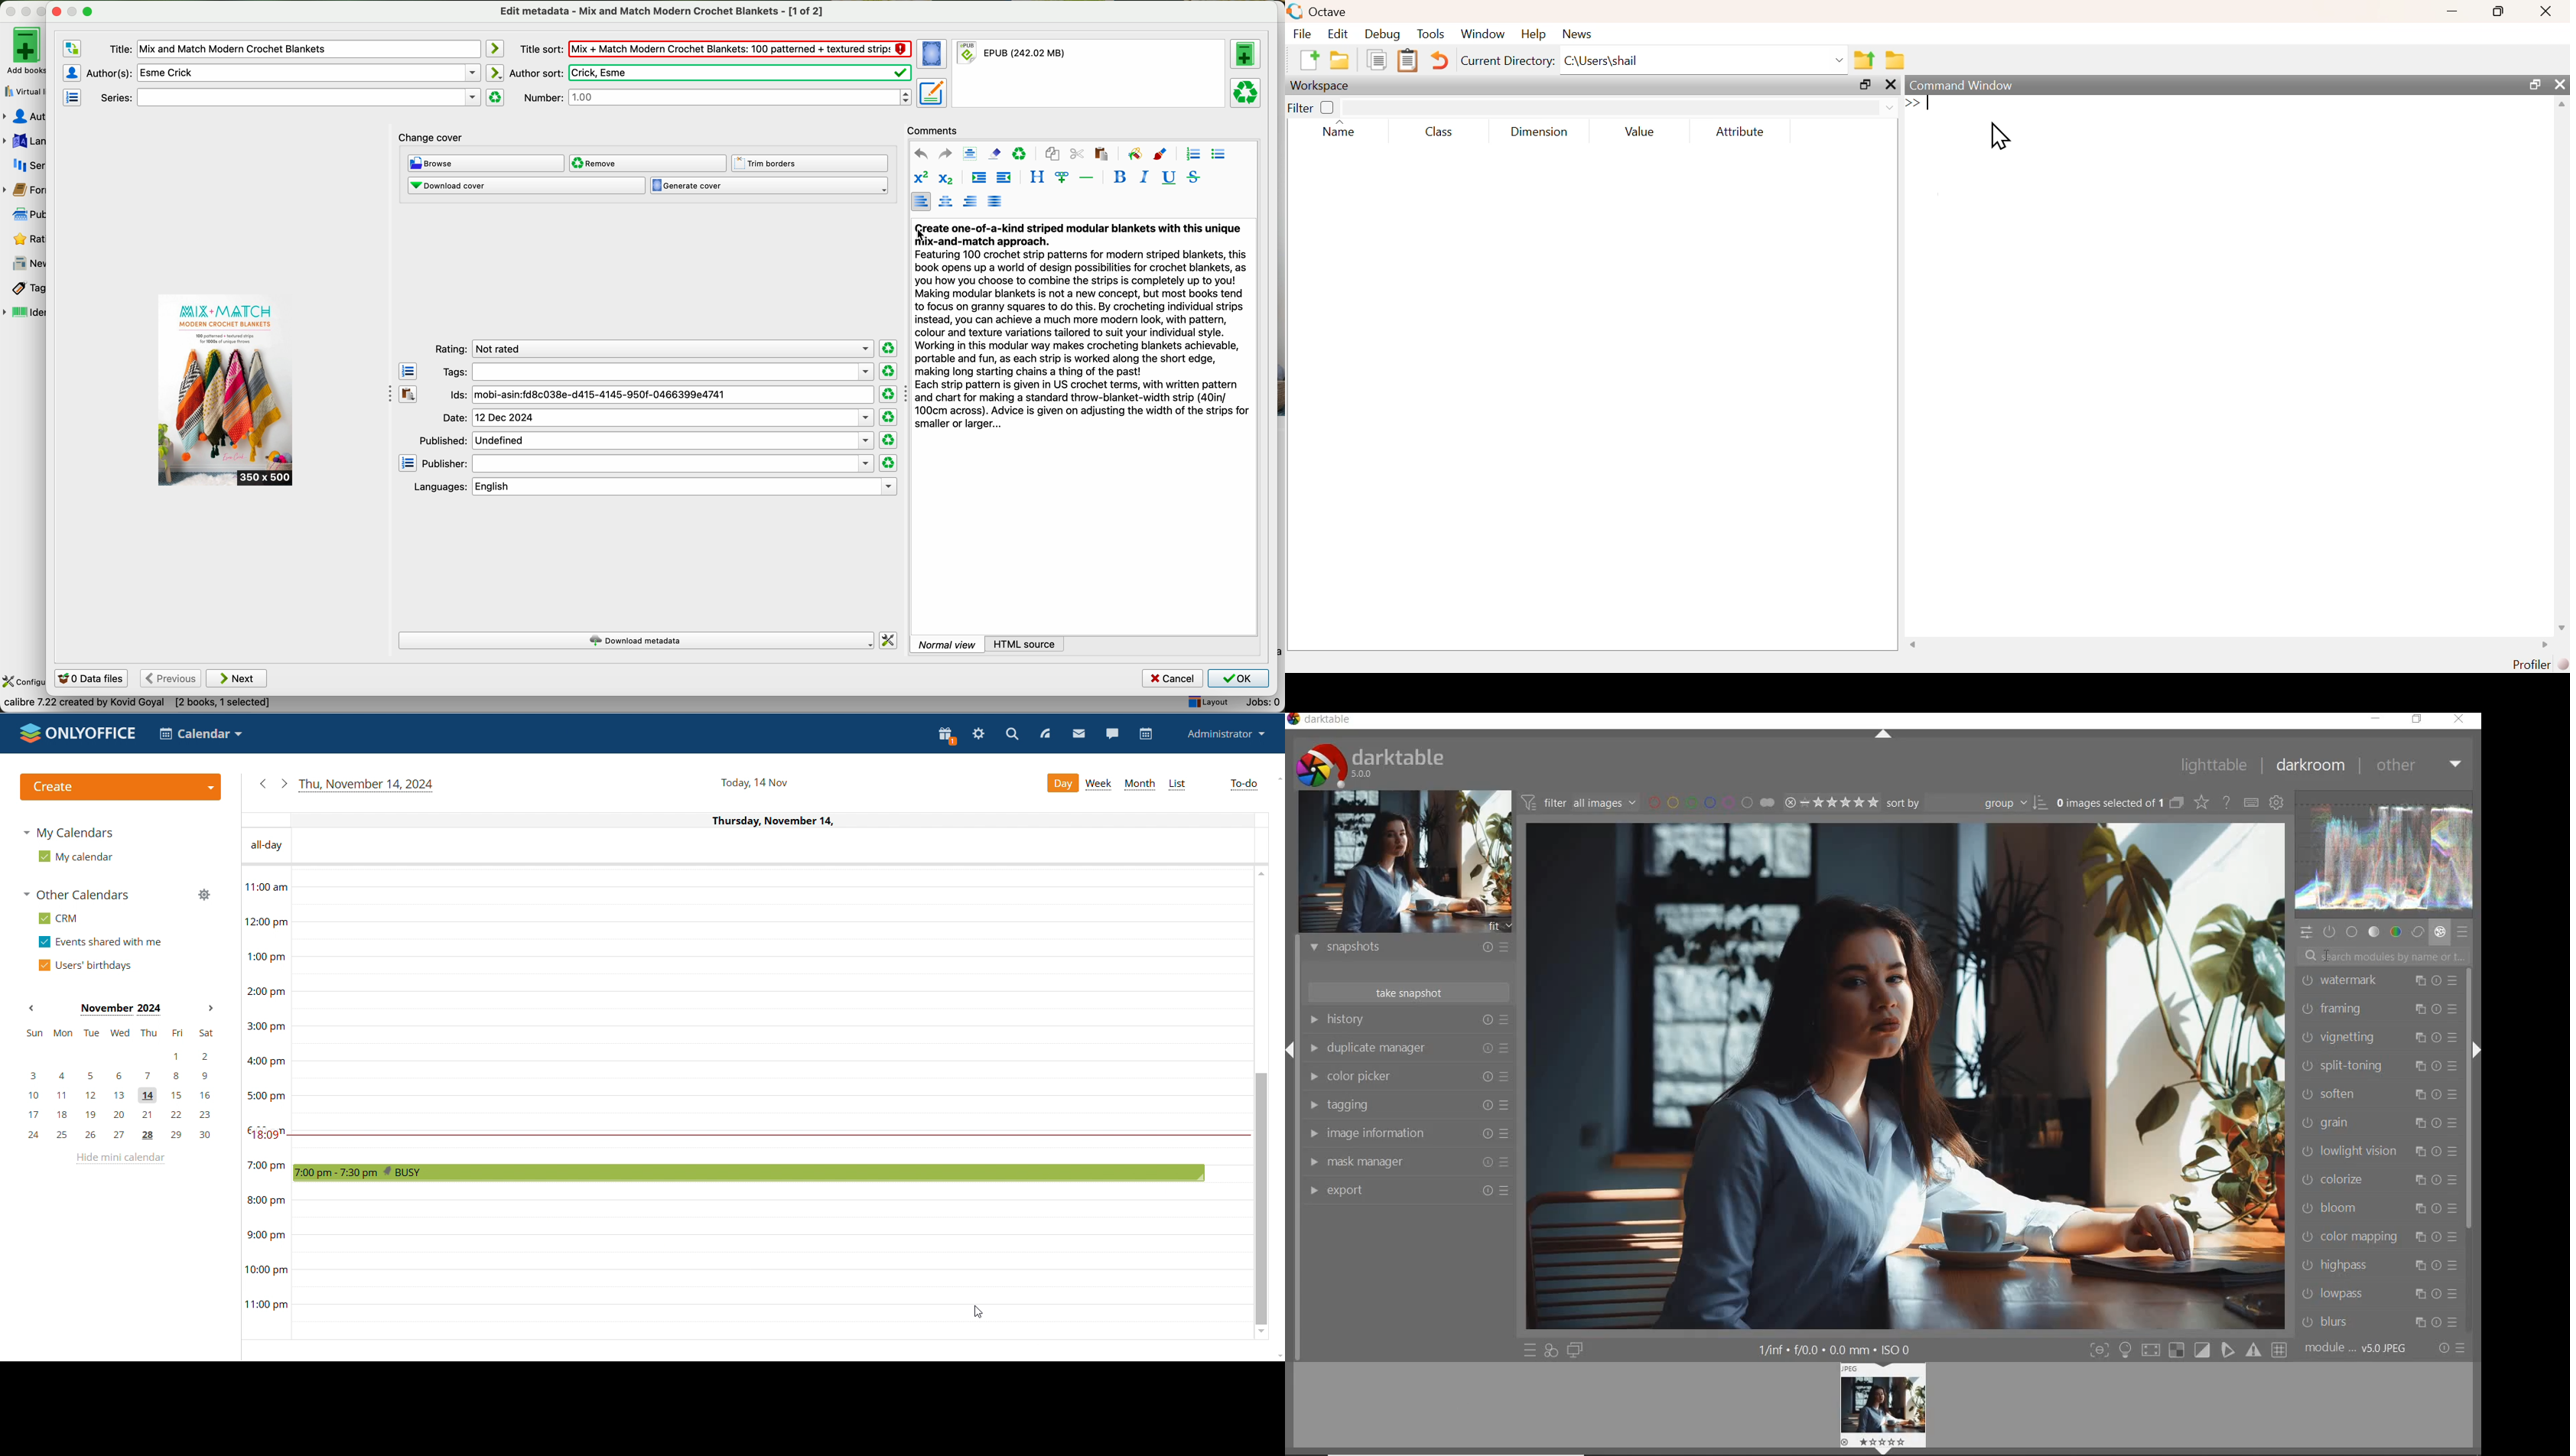  What do you see at coordinates (203, 894) in the screenshot?
I see `manage` at bounding box center [203, 894].